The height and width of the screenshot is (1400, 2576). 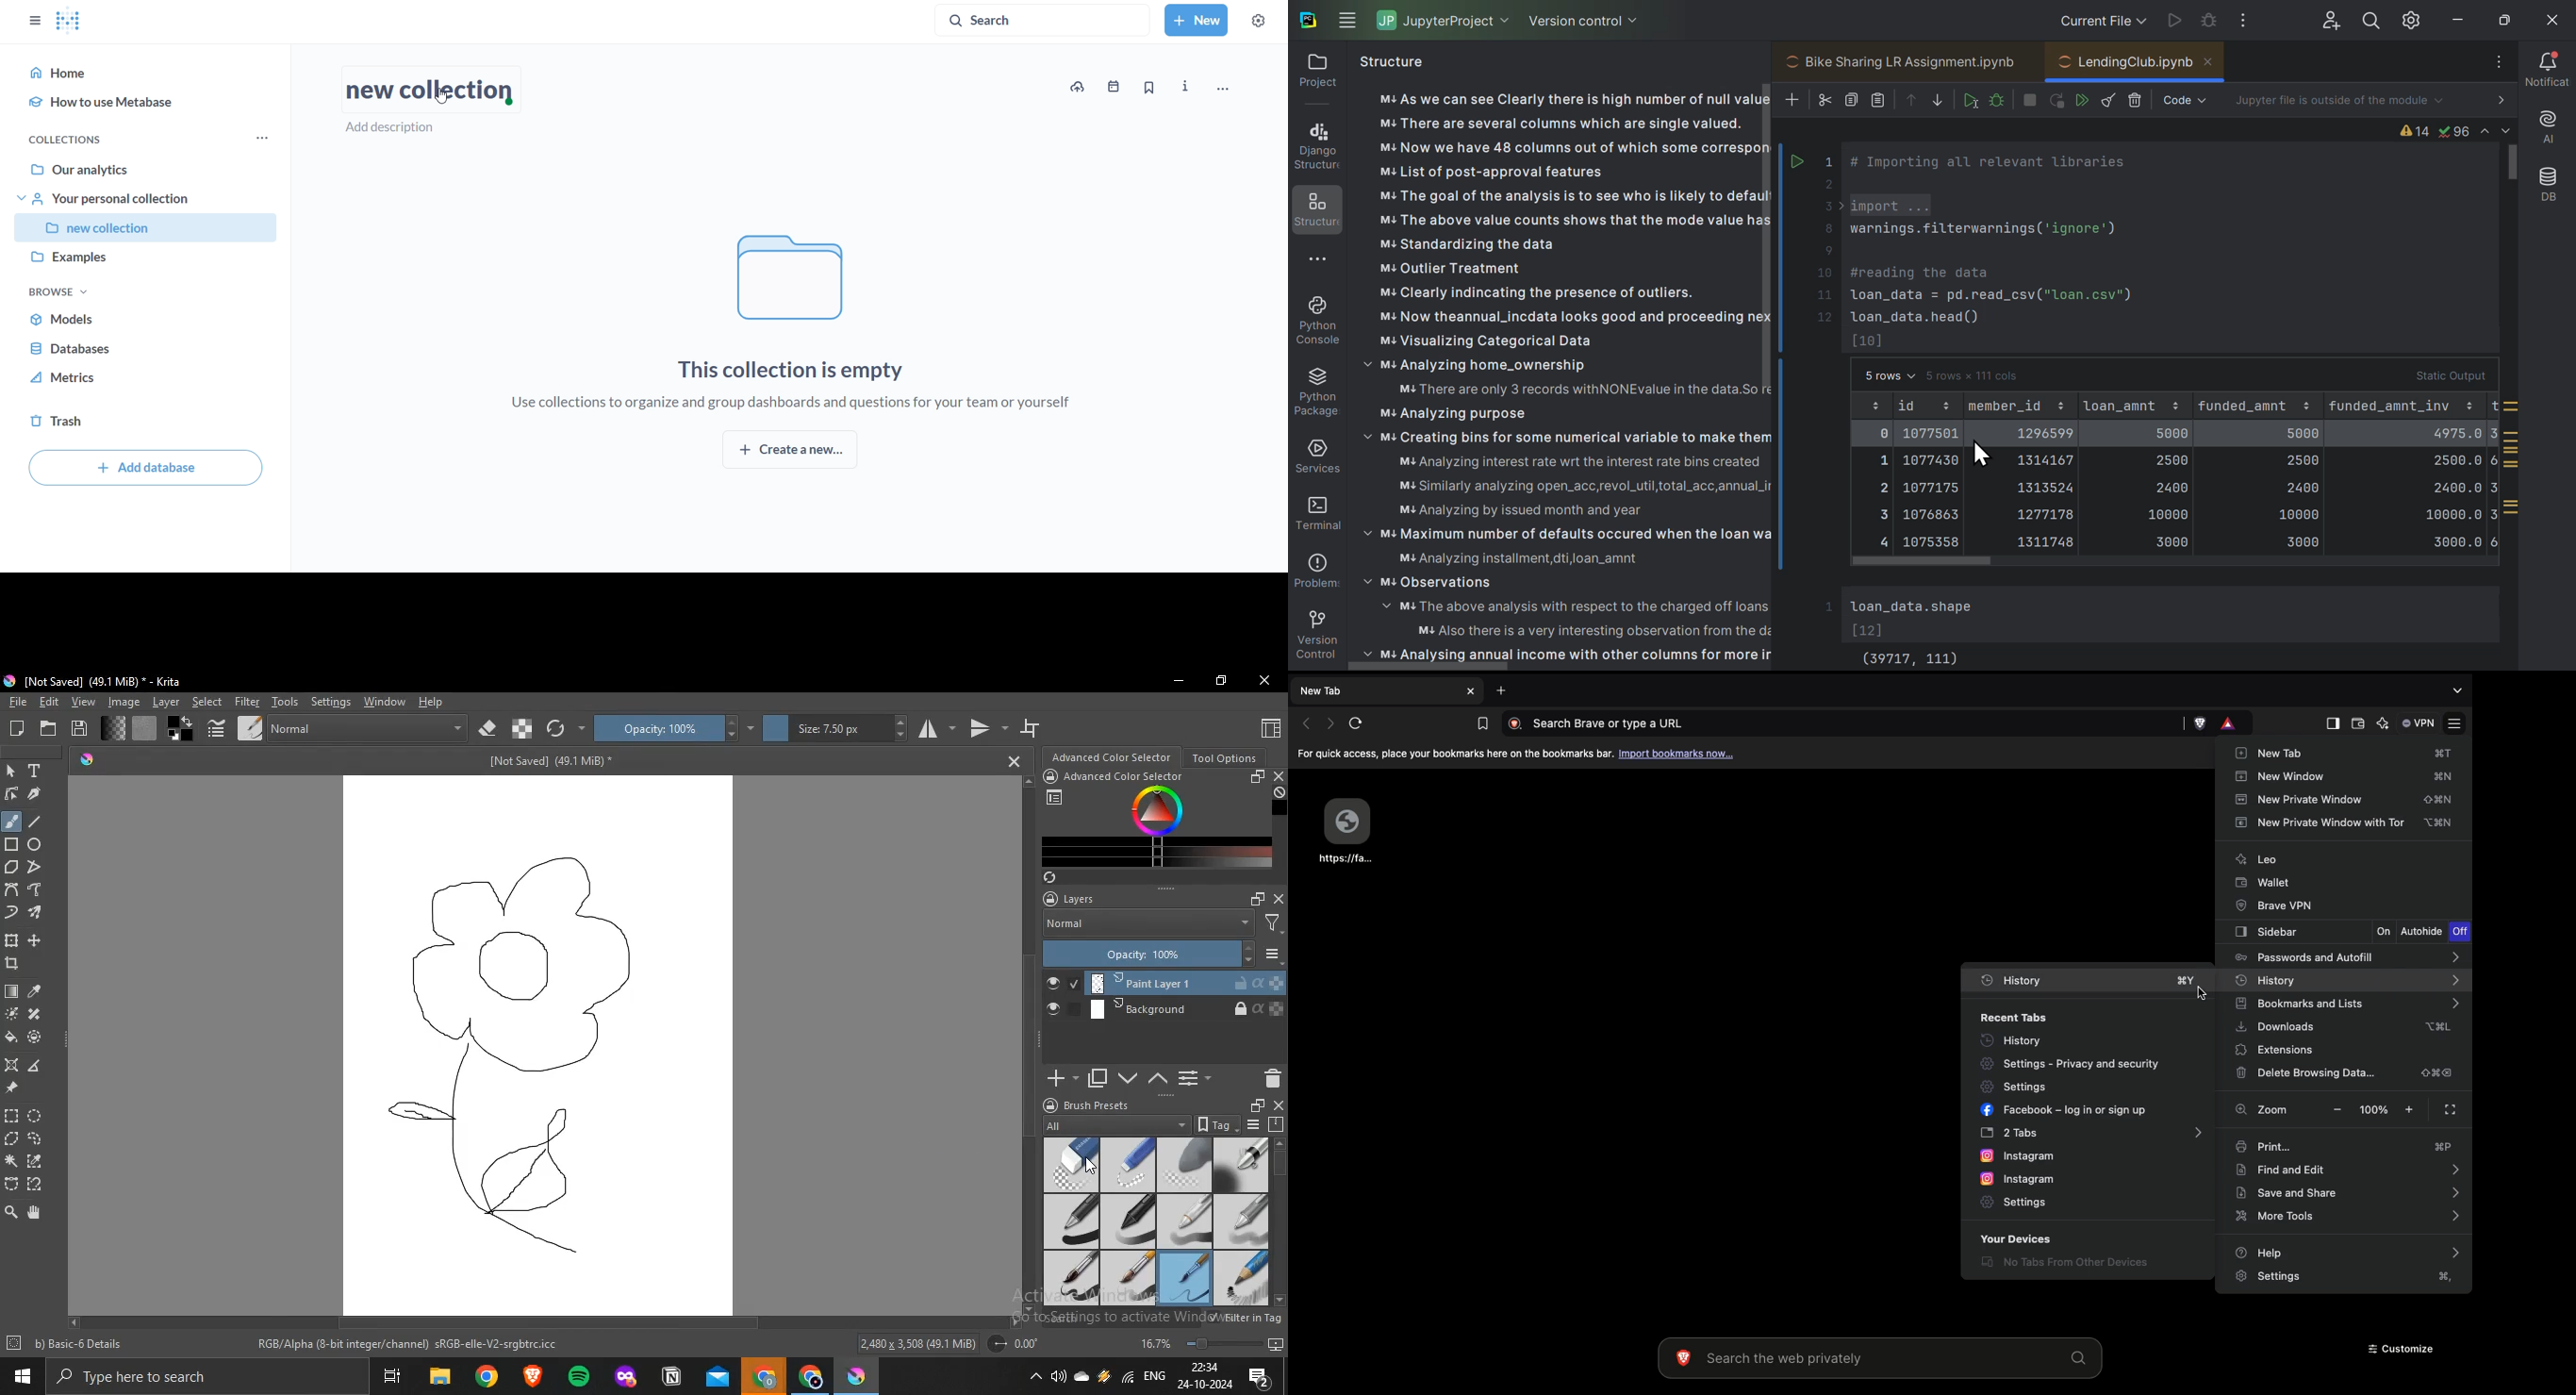 What do you see at coordinates (1085, 1165) in the screenshot?
I see `Cursor` at bounding box center [1085, 1165].